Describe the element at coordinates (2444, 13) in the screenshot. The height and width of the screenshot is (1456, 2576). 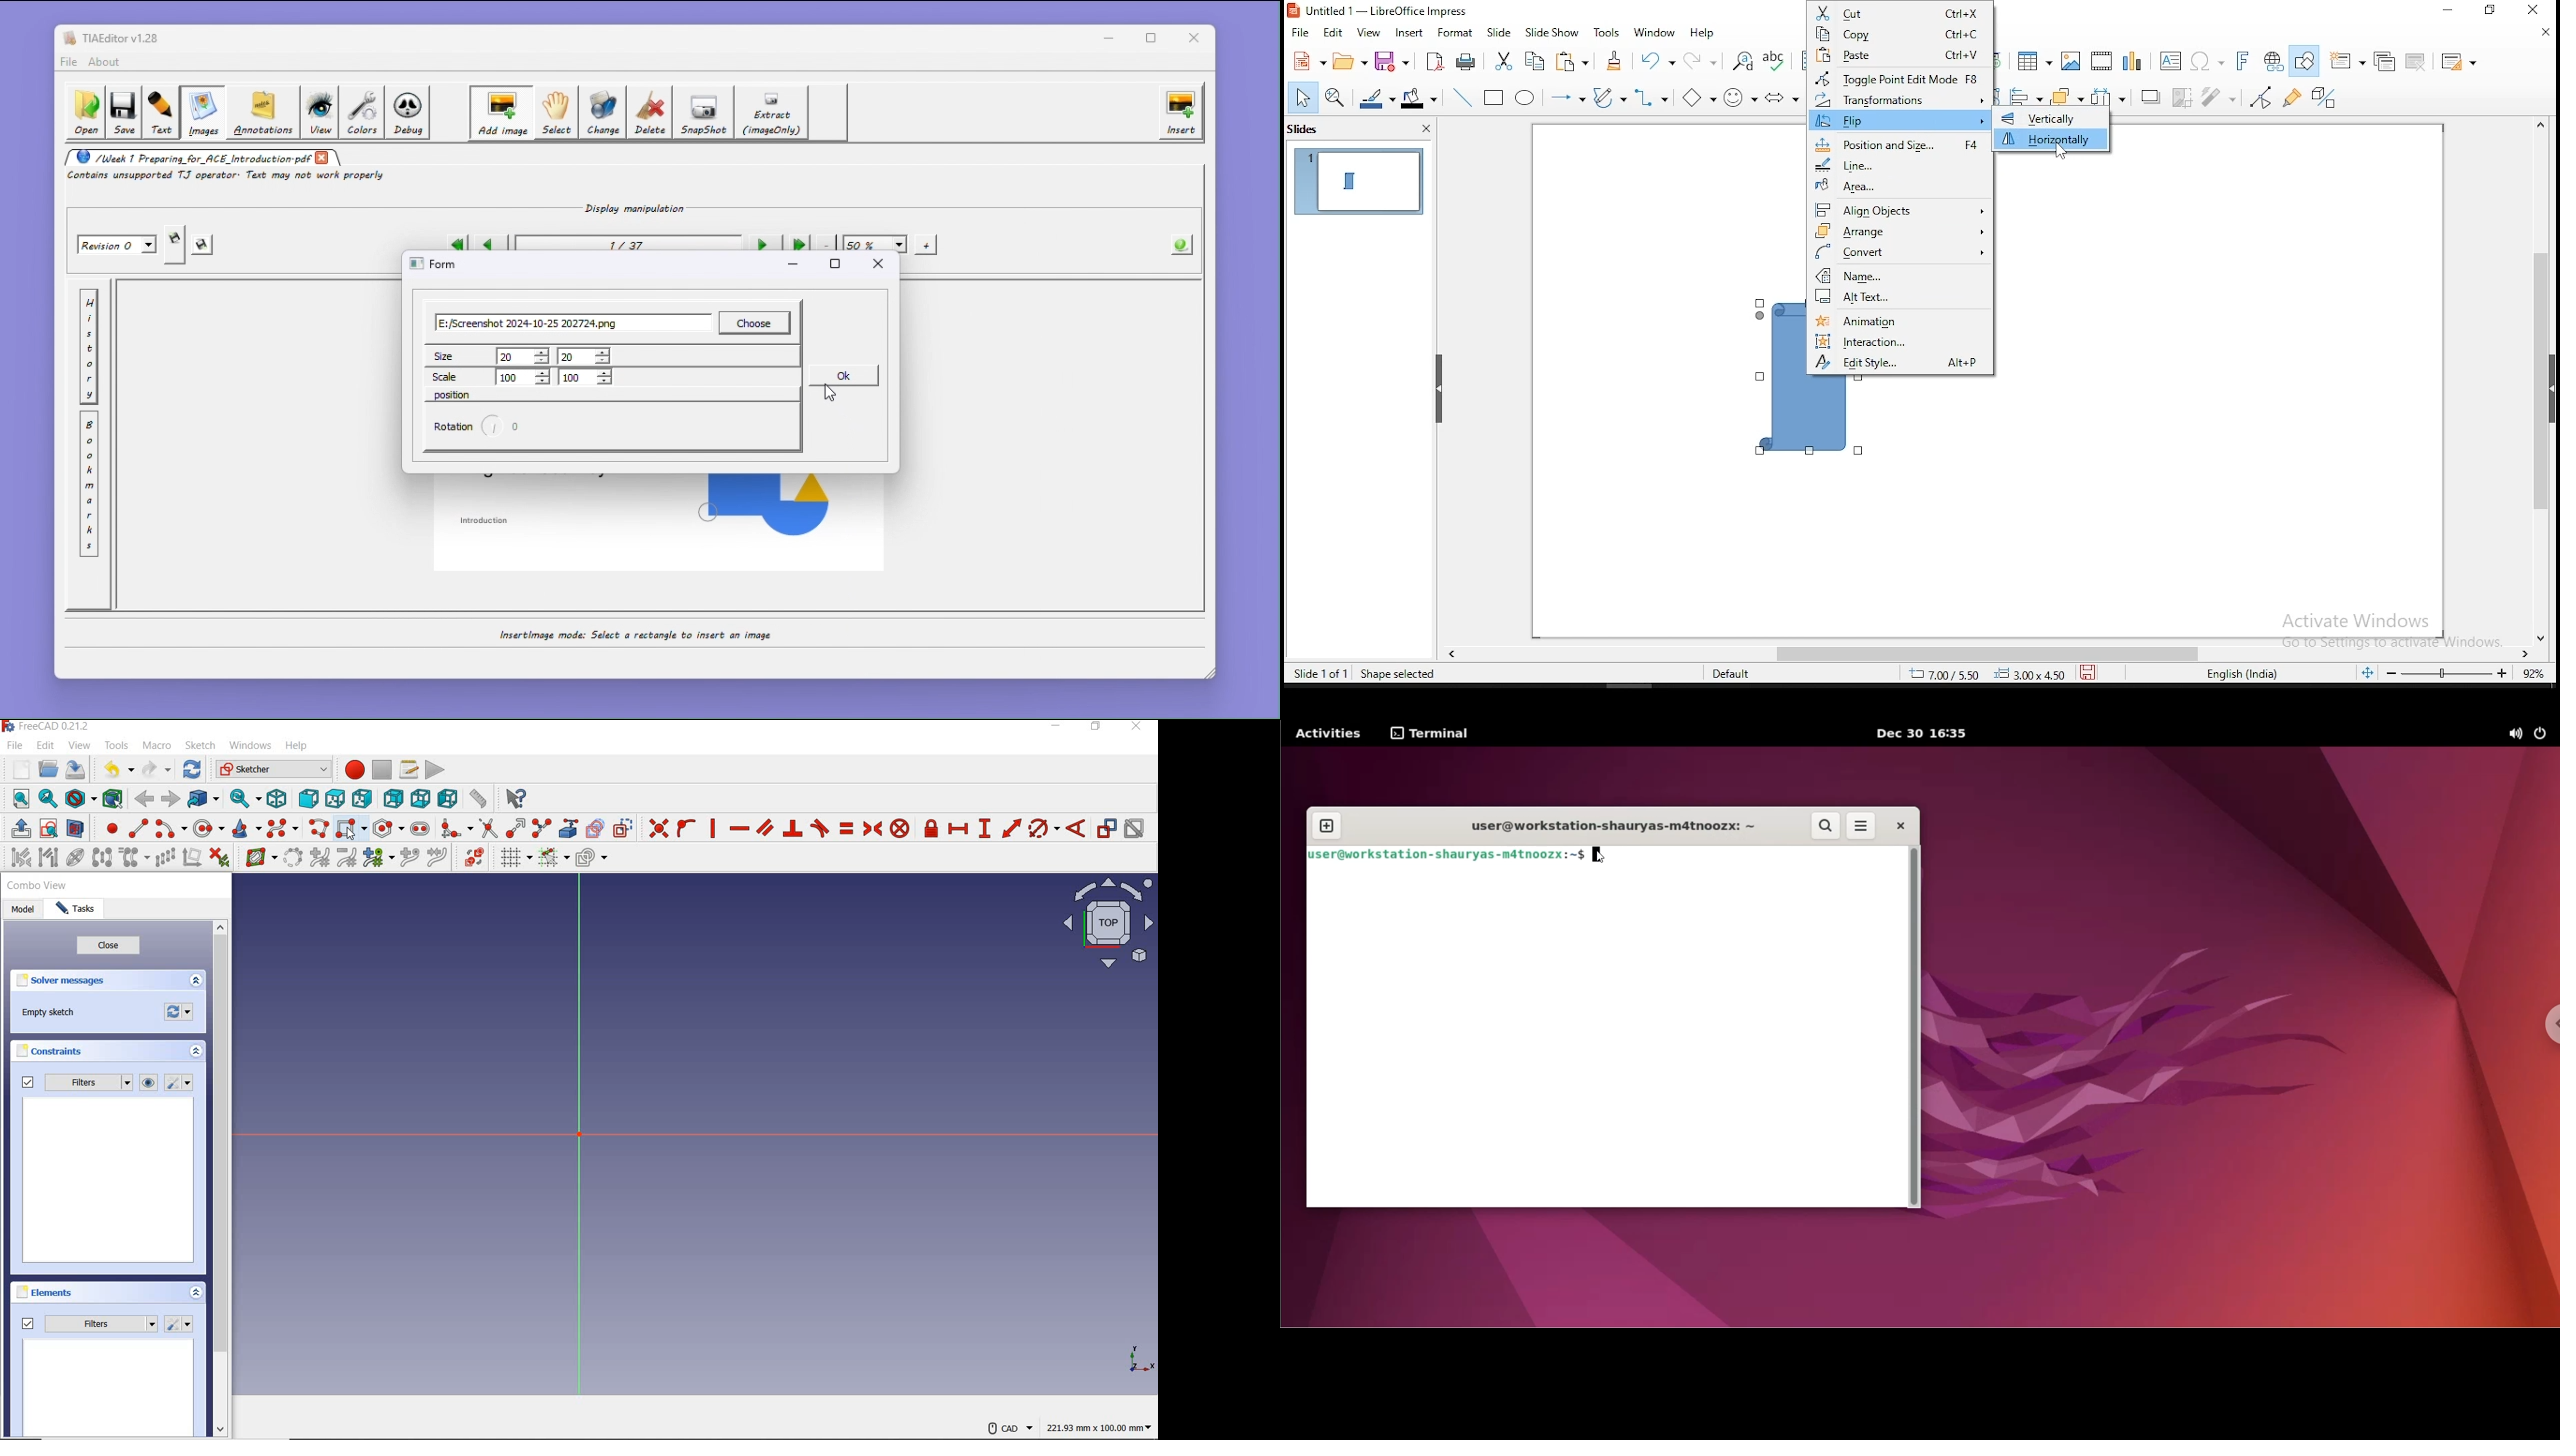
I see `minimize` at that location.